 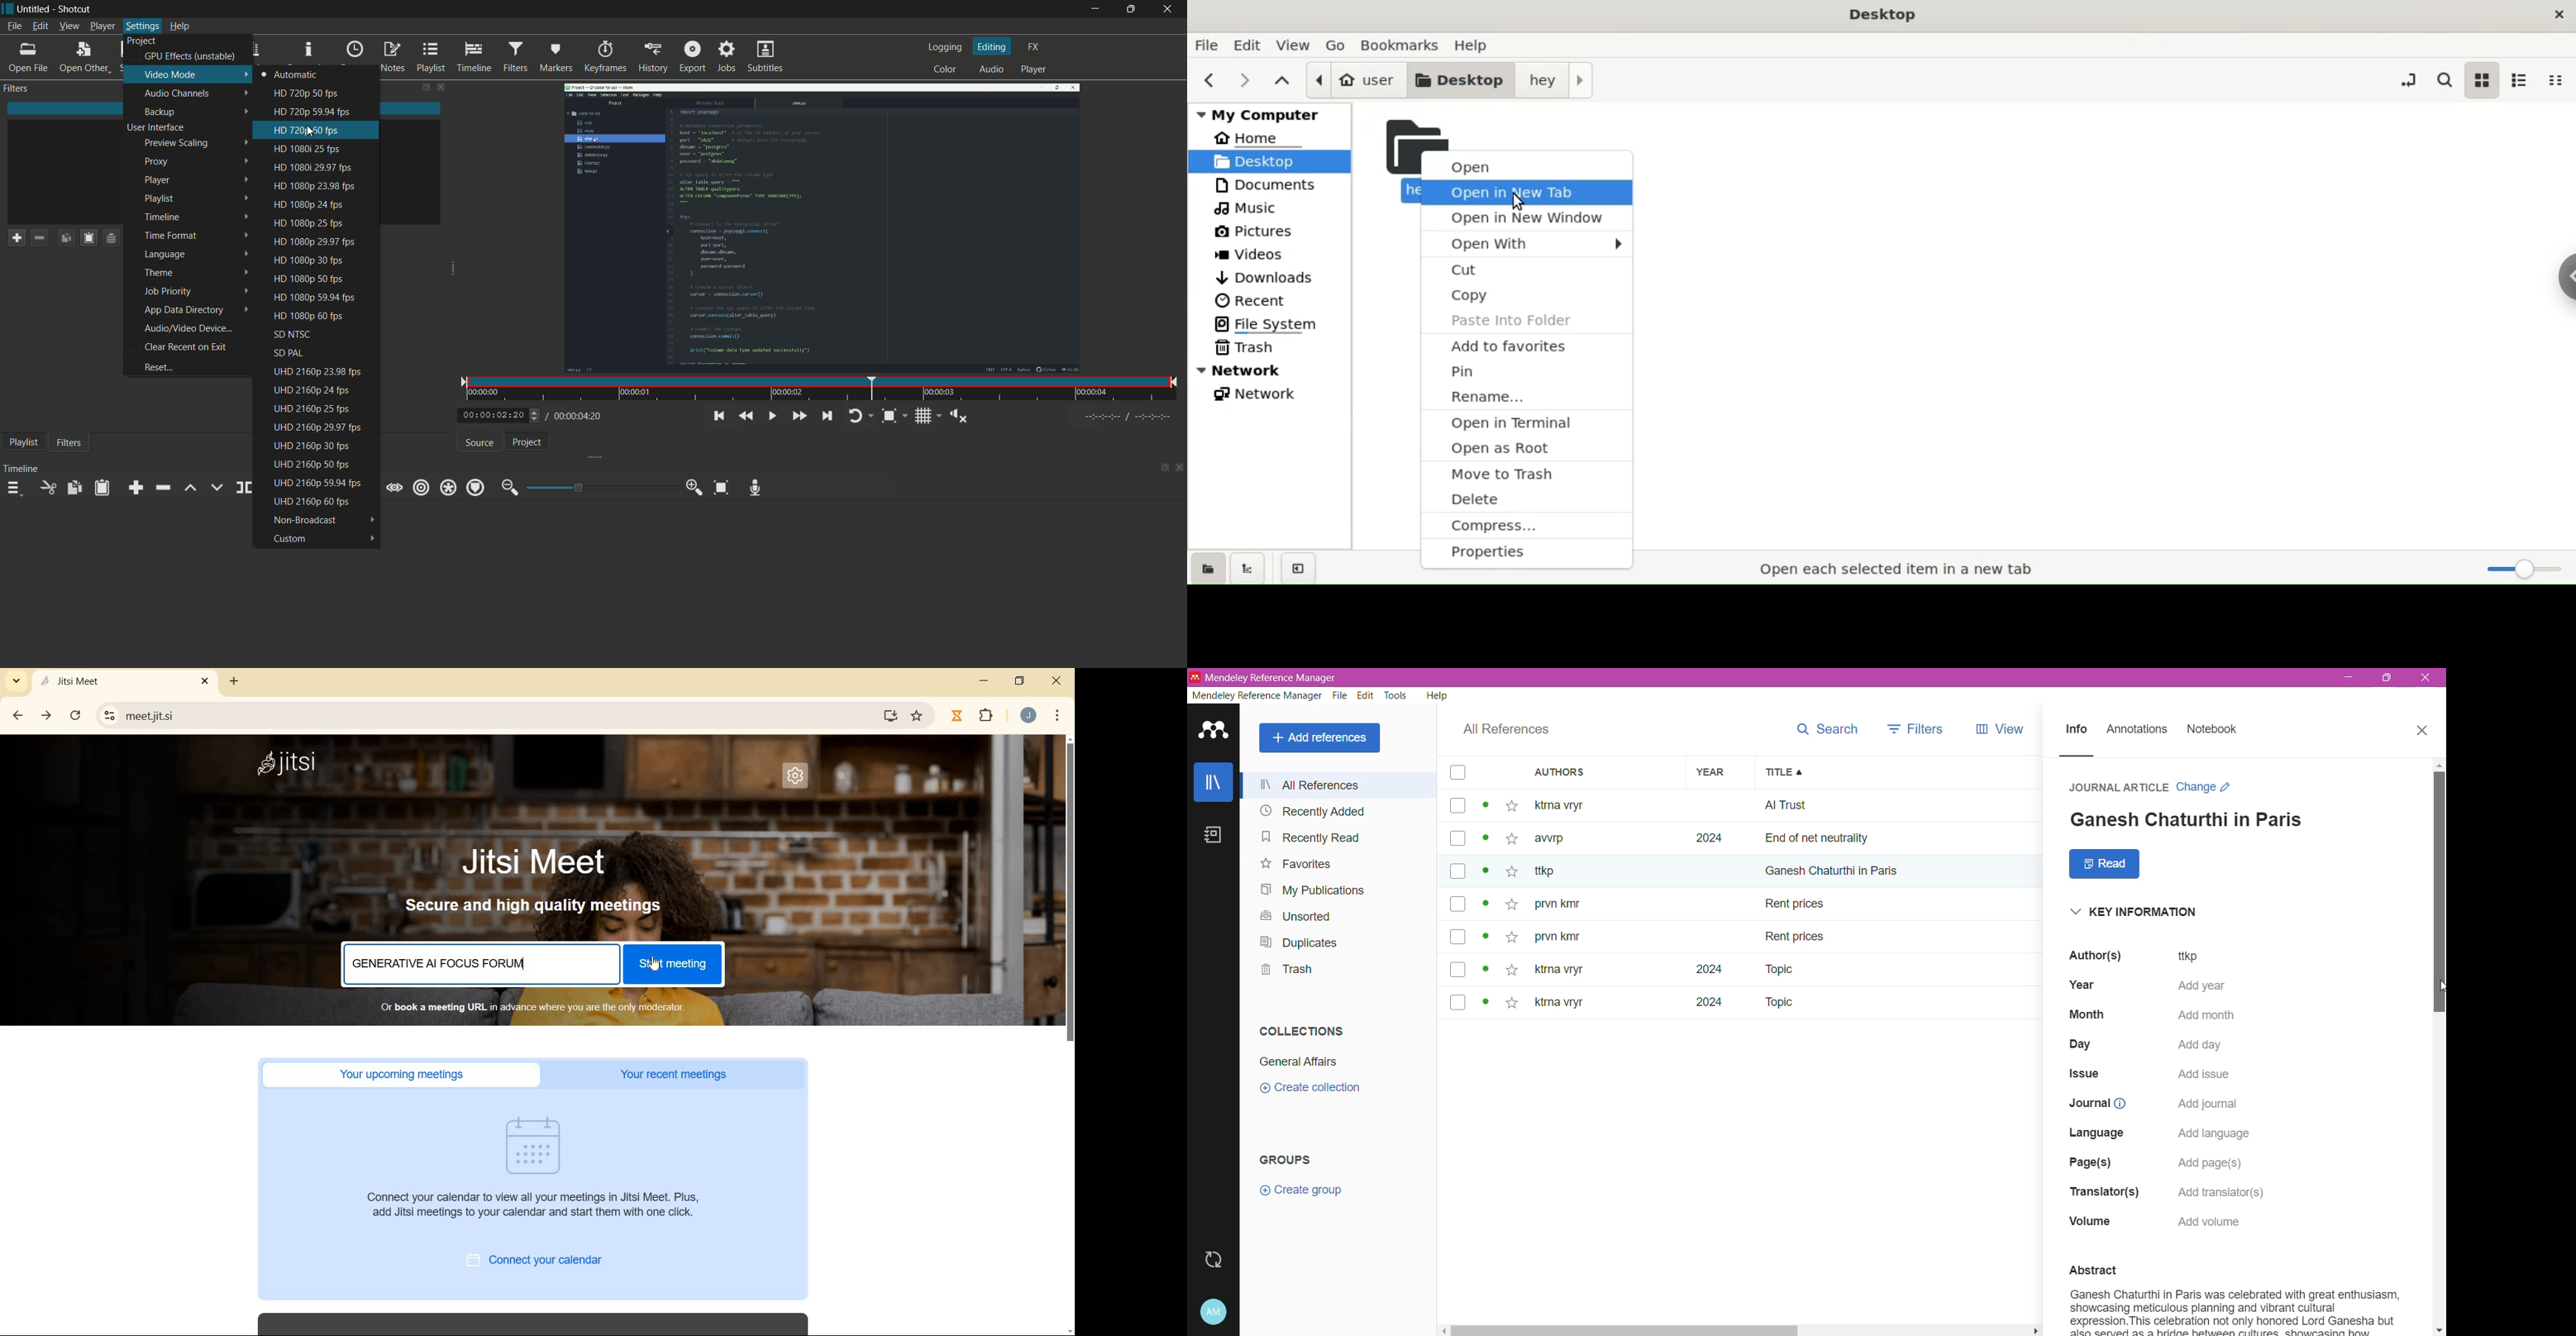 I want to click on filters, so click(x=16, y=88).